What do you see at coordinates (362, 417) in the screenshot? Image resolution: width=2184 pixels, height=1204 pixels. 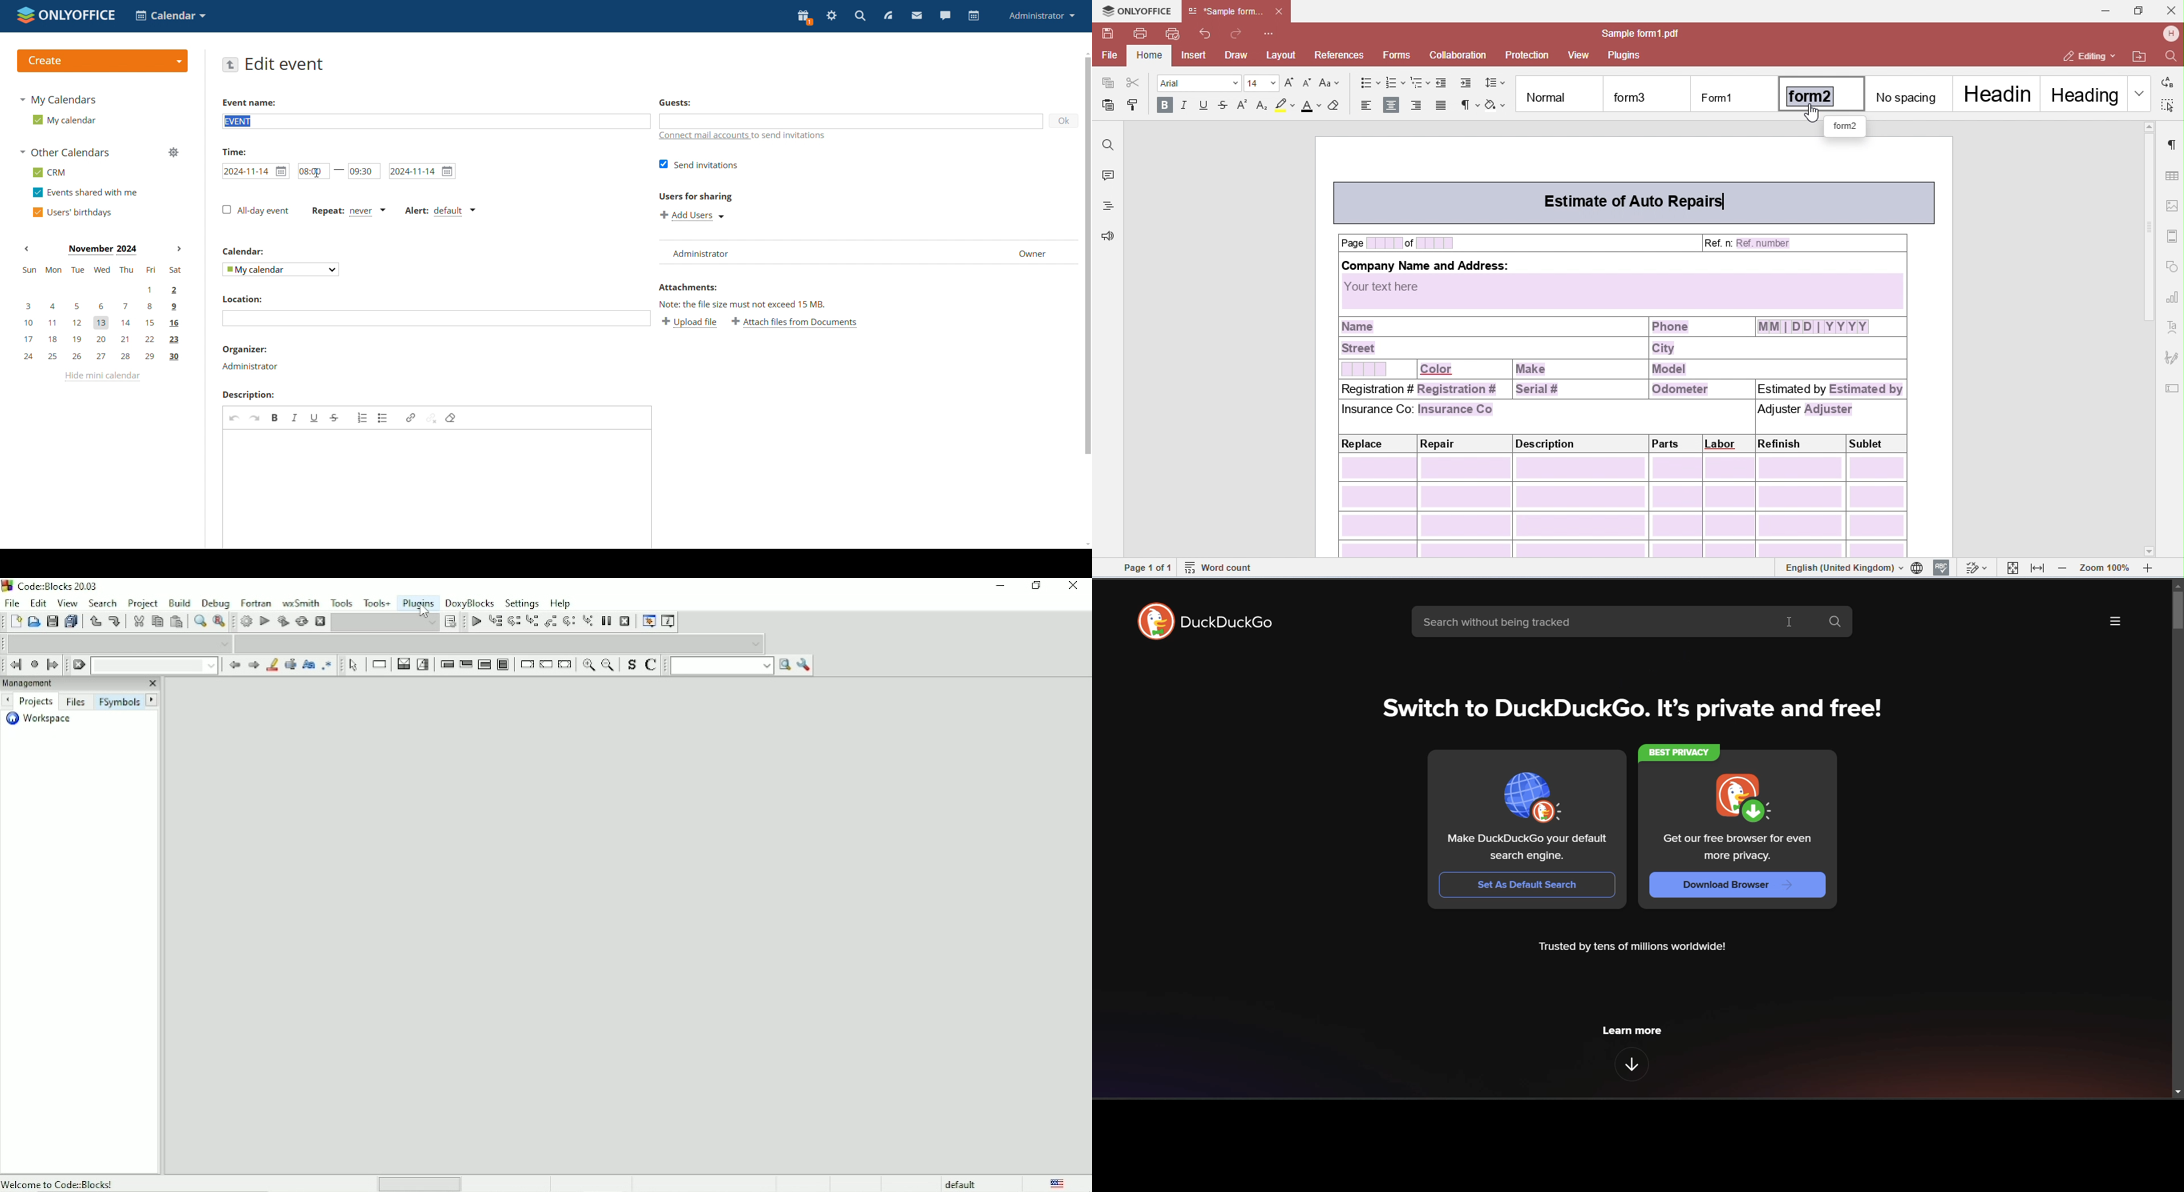 I see `insert/remove numbered list` at bounding box center [362, 417].